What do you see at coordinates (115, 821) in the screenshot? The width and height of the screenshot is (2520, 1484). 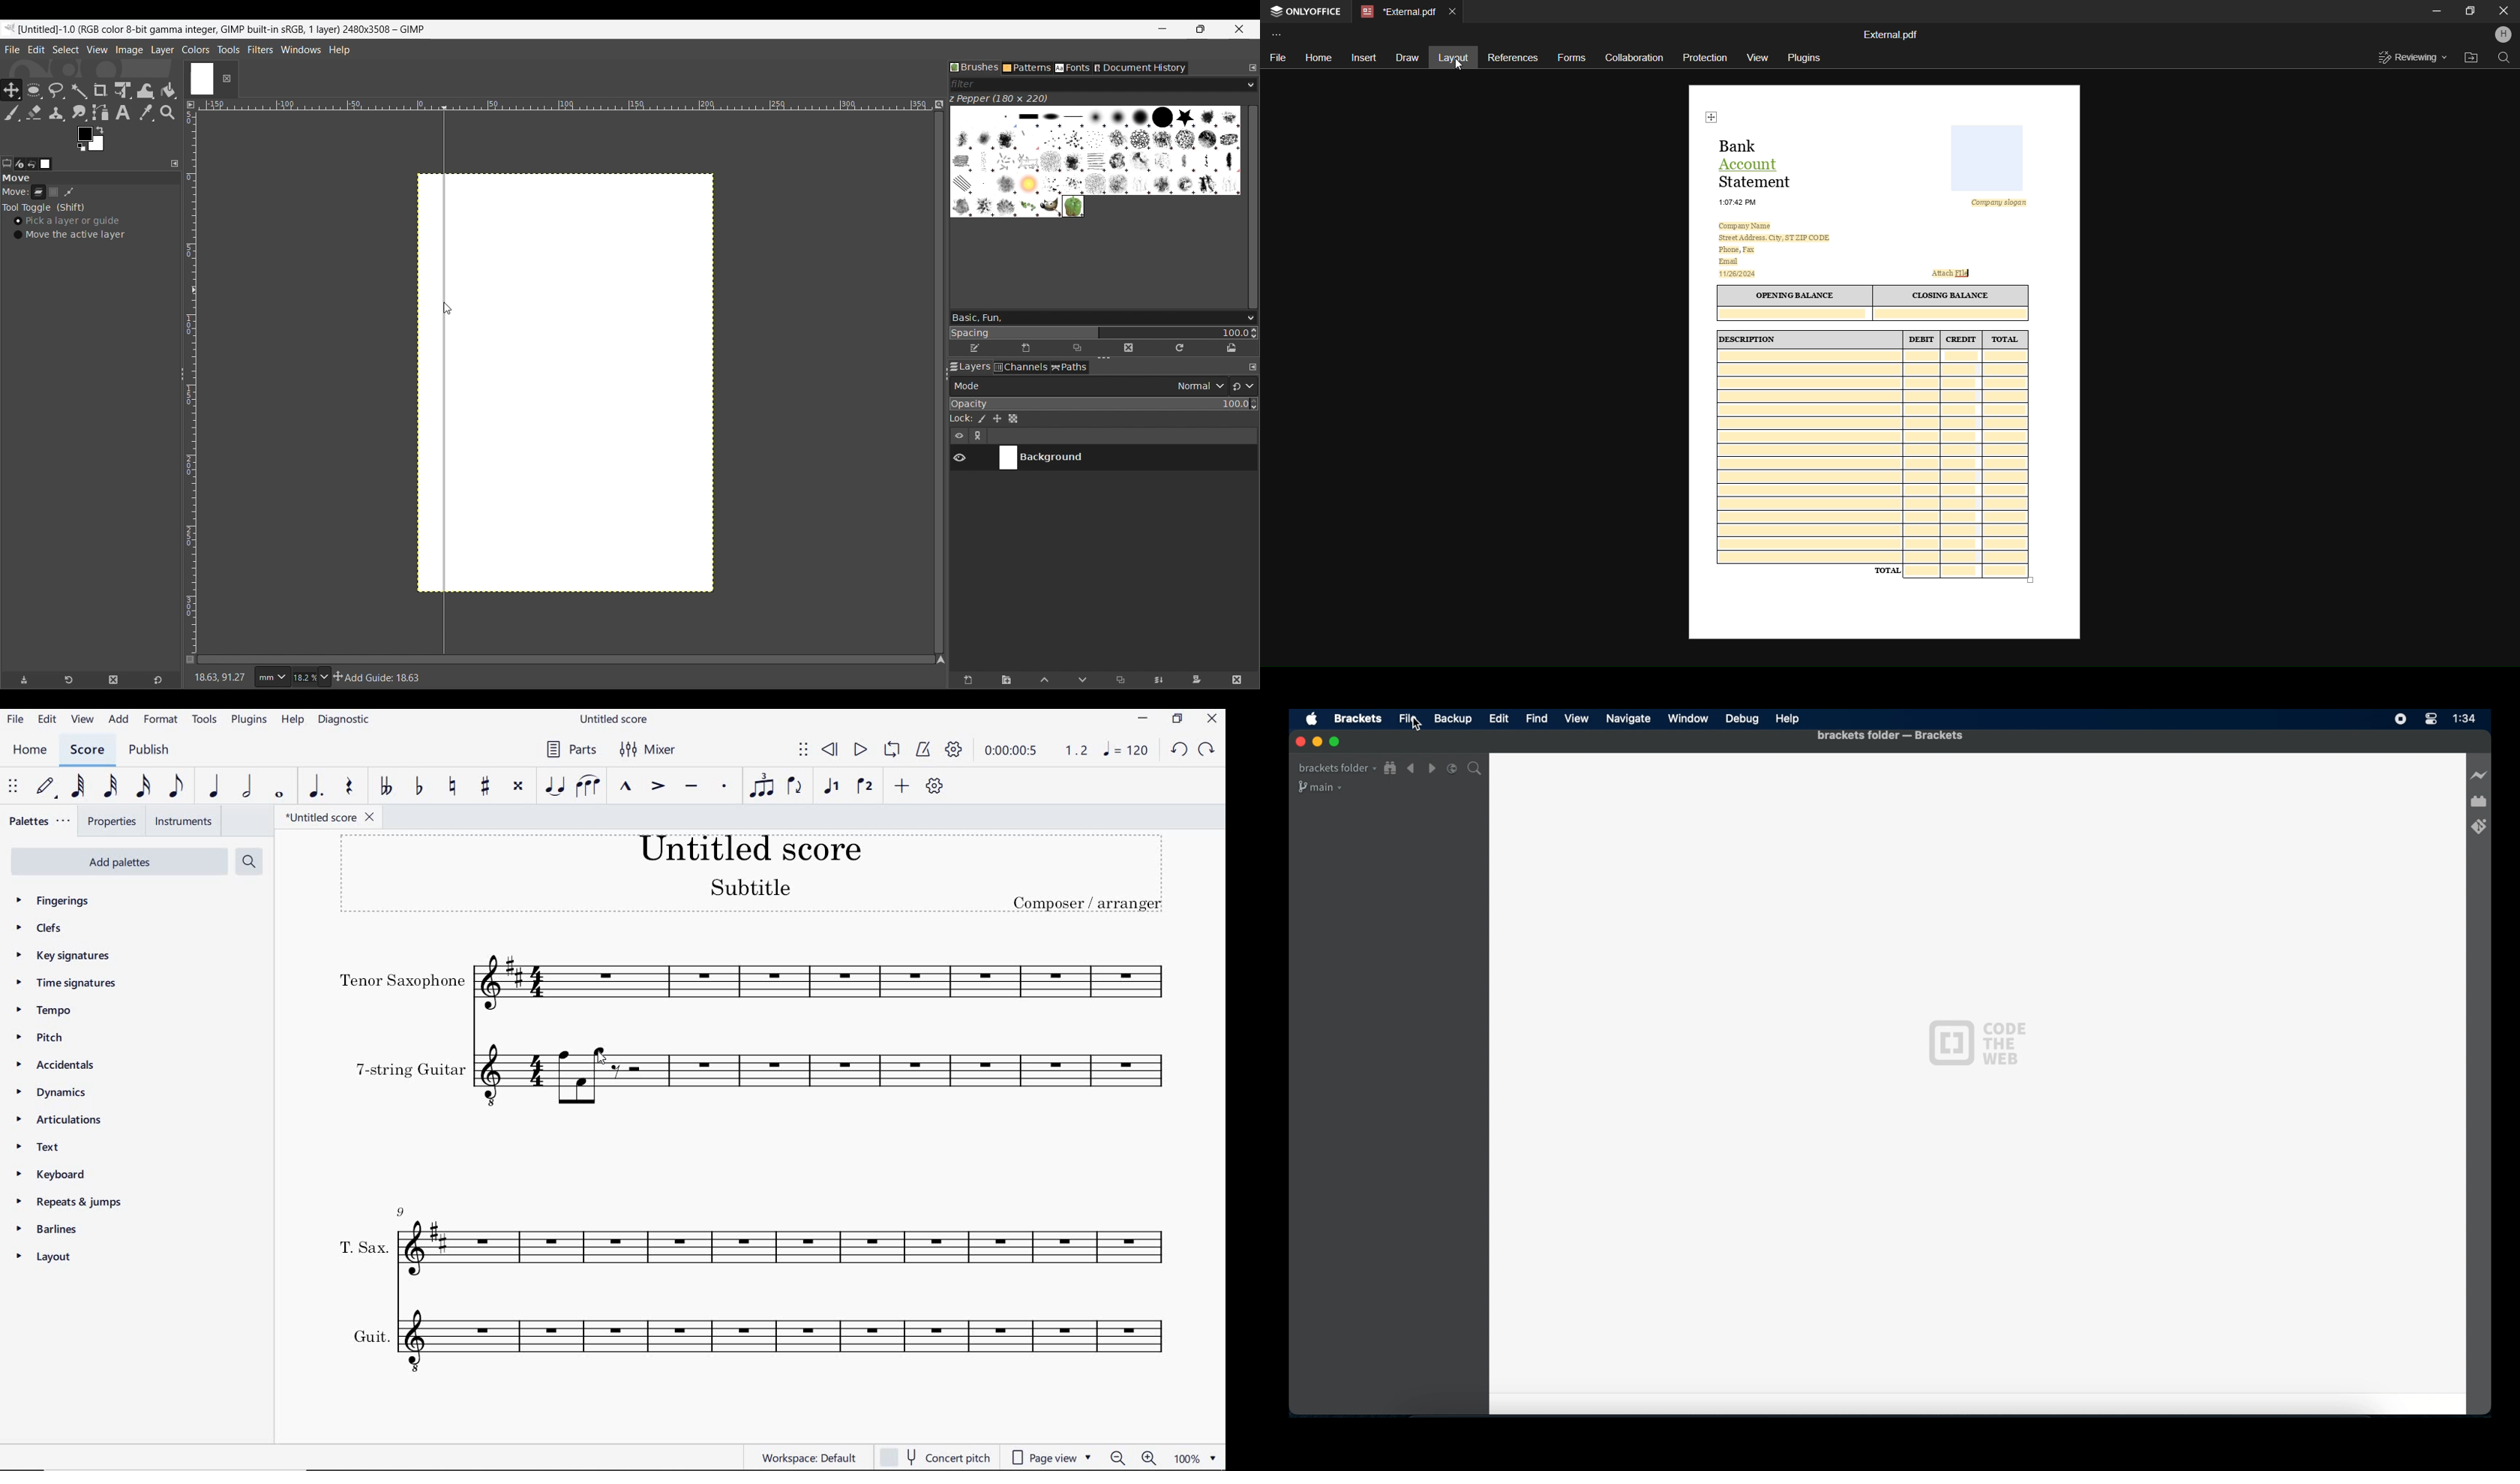 I see `PROPERTIES` at bounding box center [115, 821].